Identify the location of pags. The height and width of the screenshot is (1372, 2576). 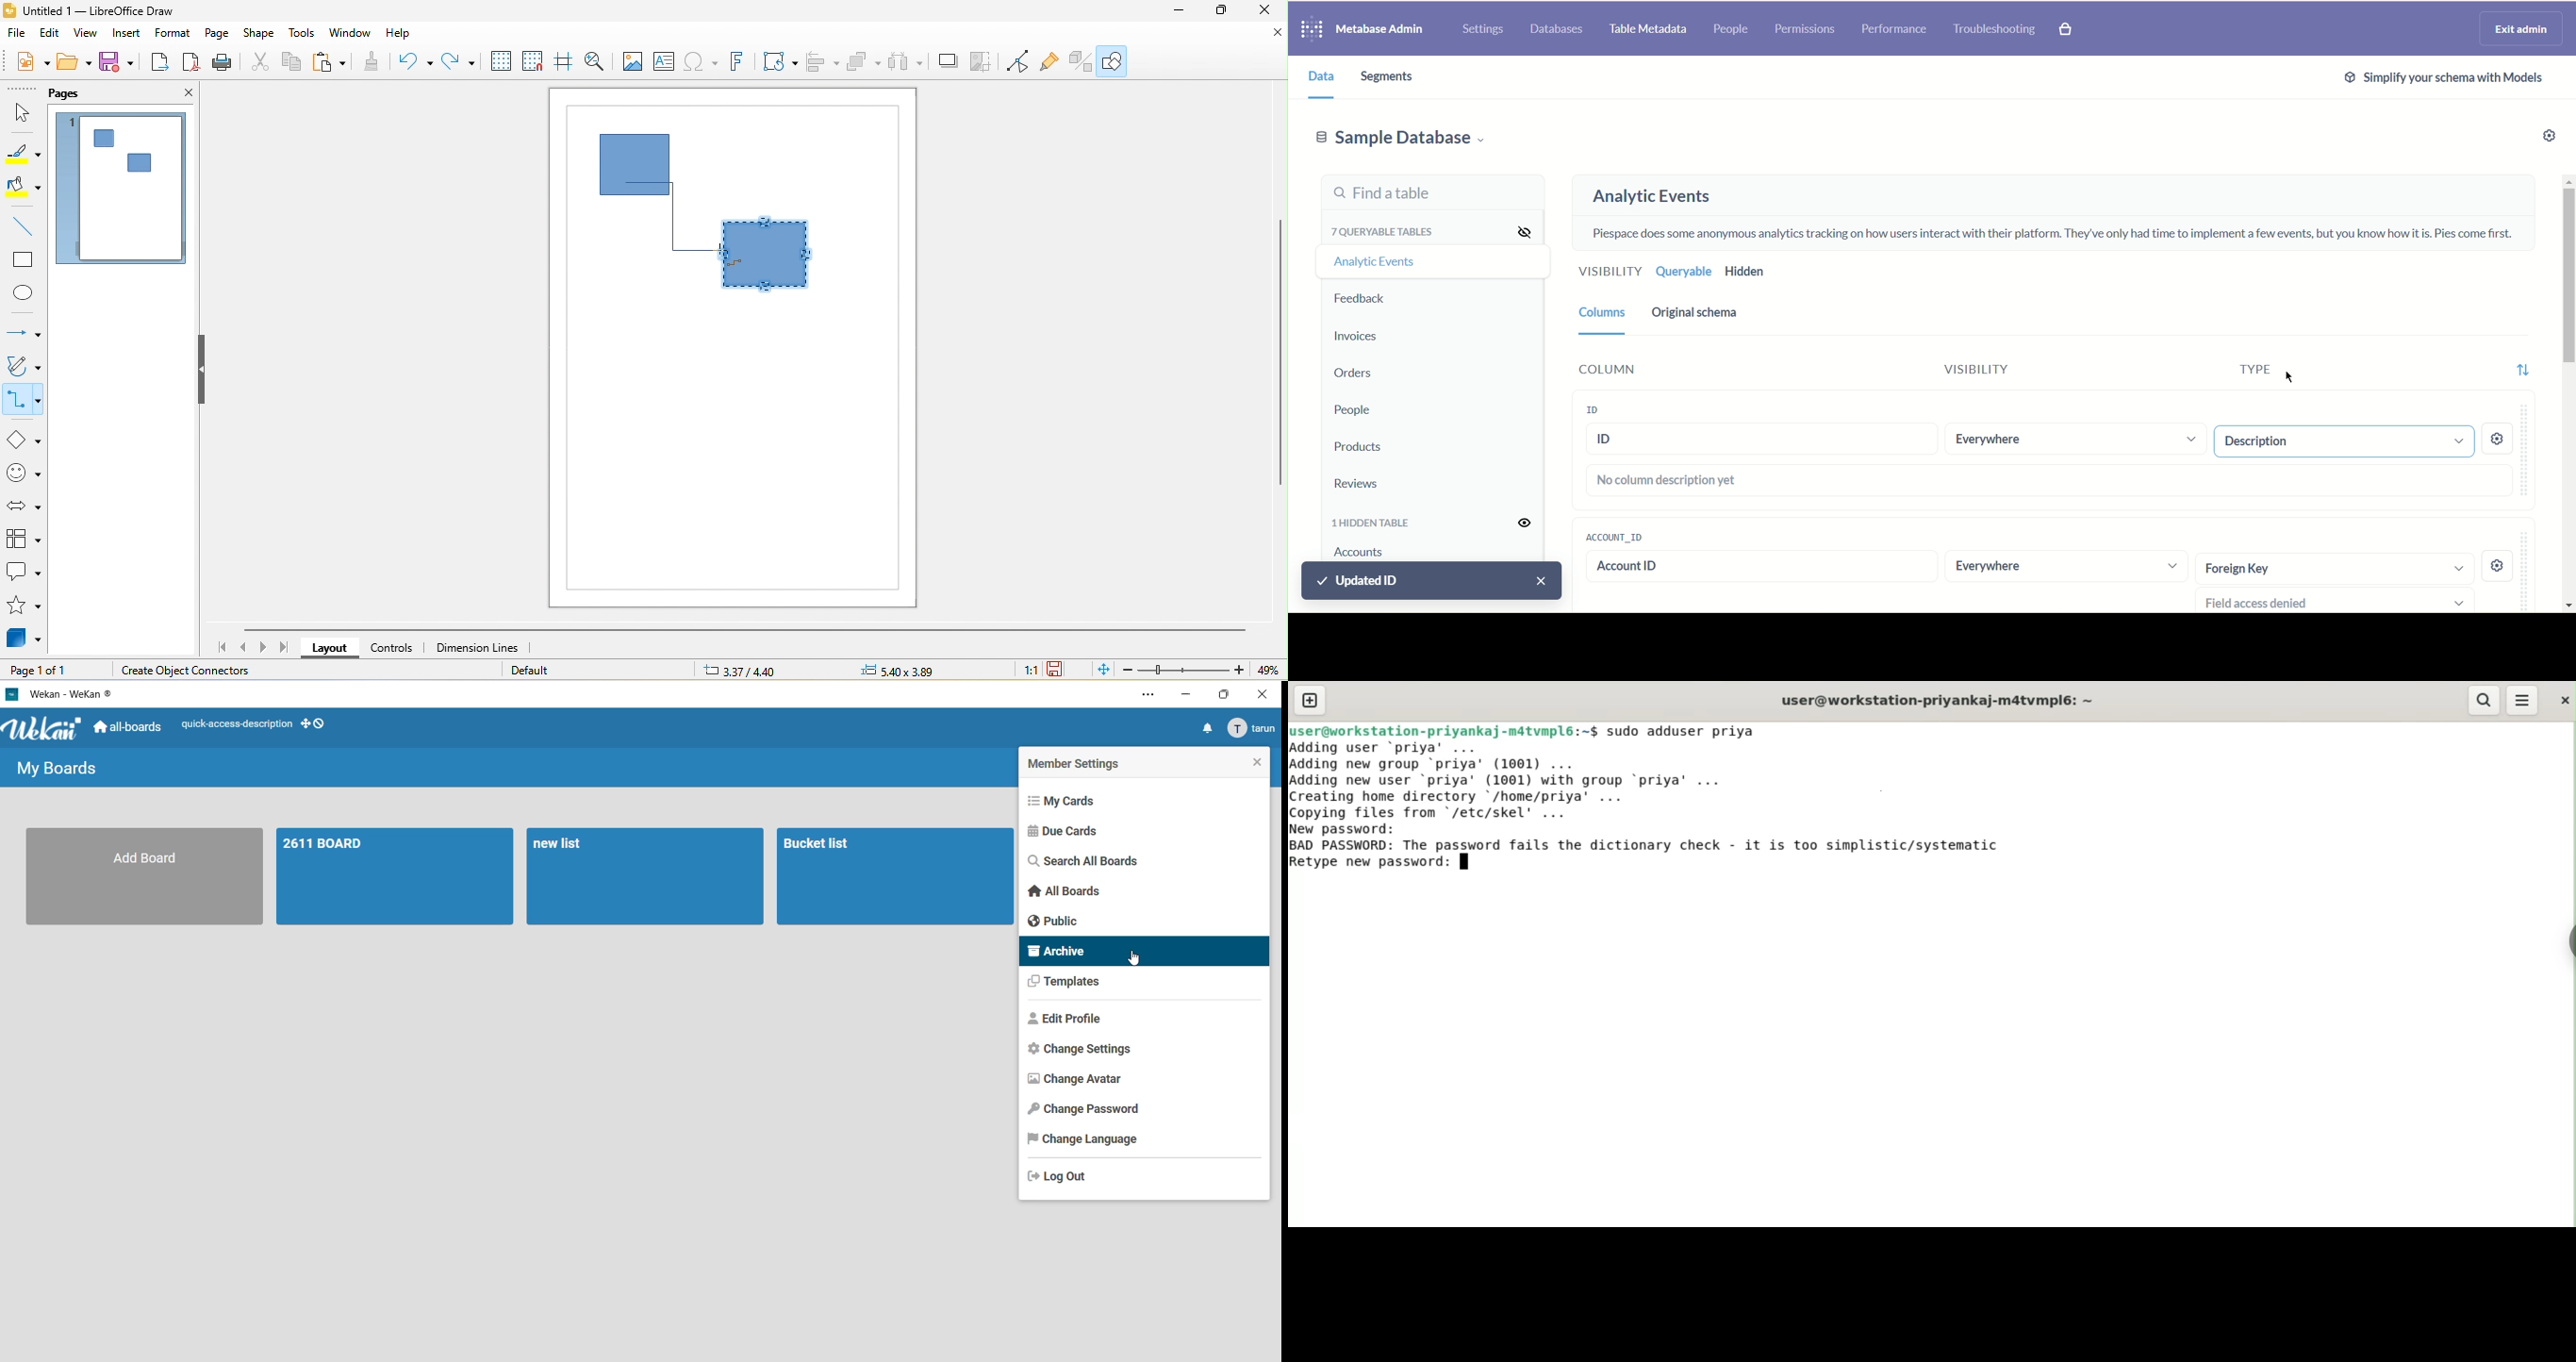
(75, 95).